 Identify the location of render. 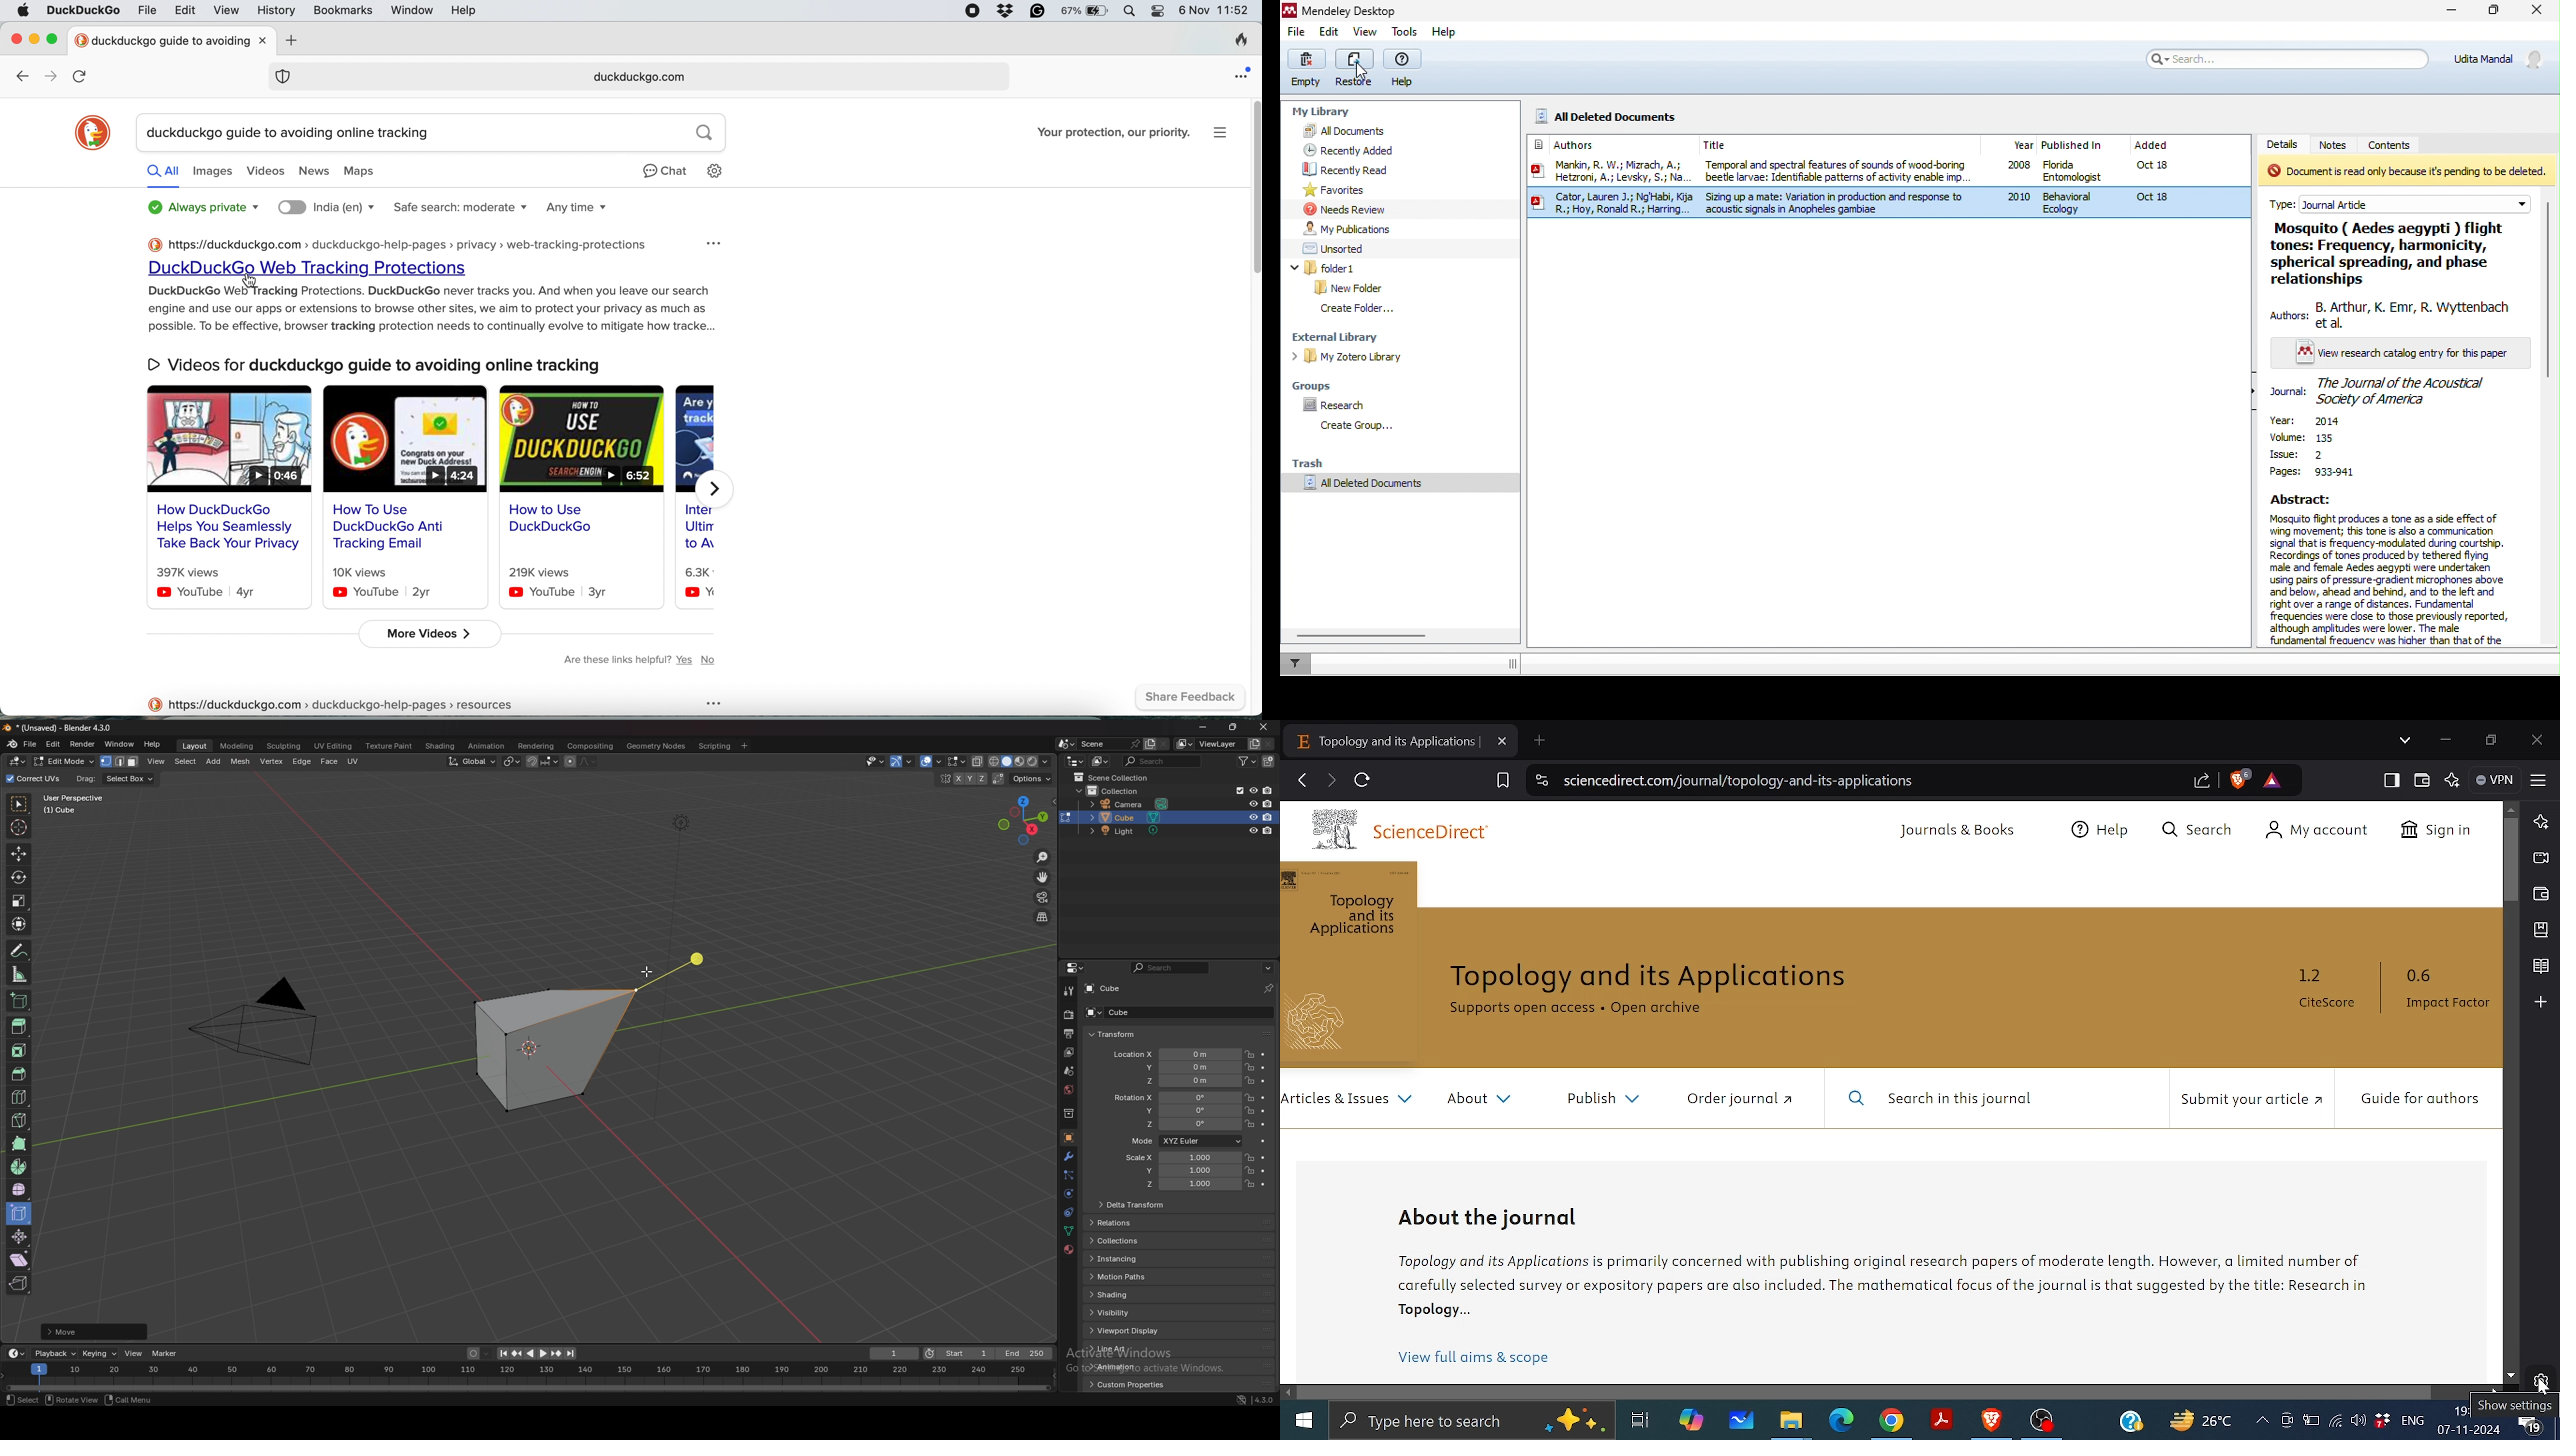
(83, 744).